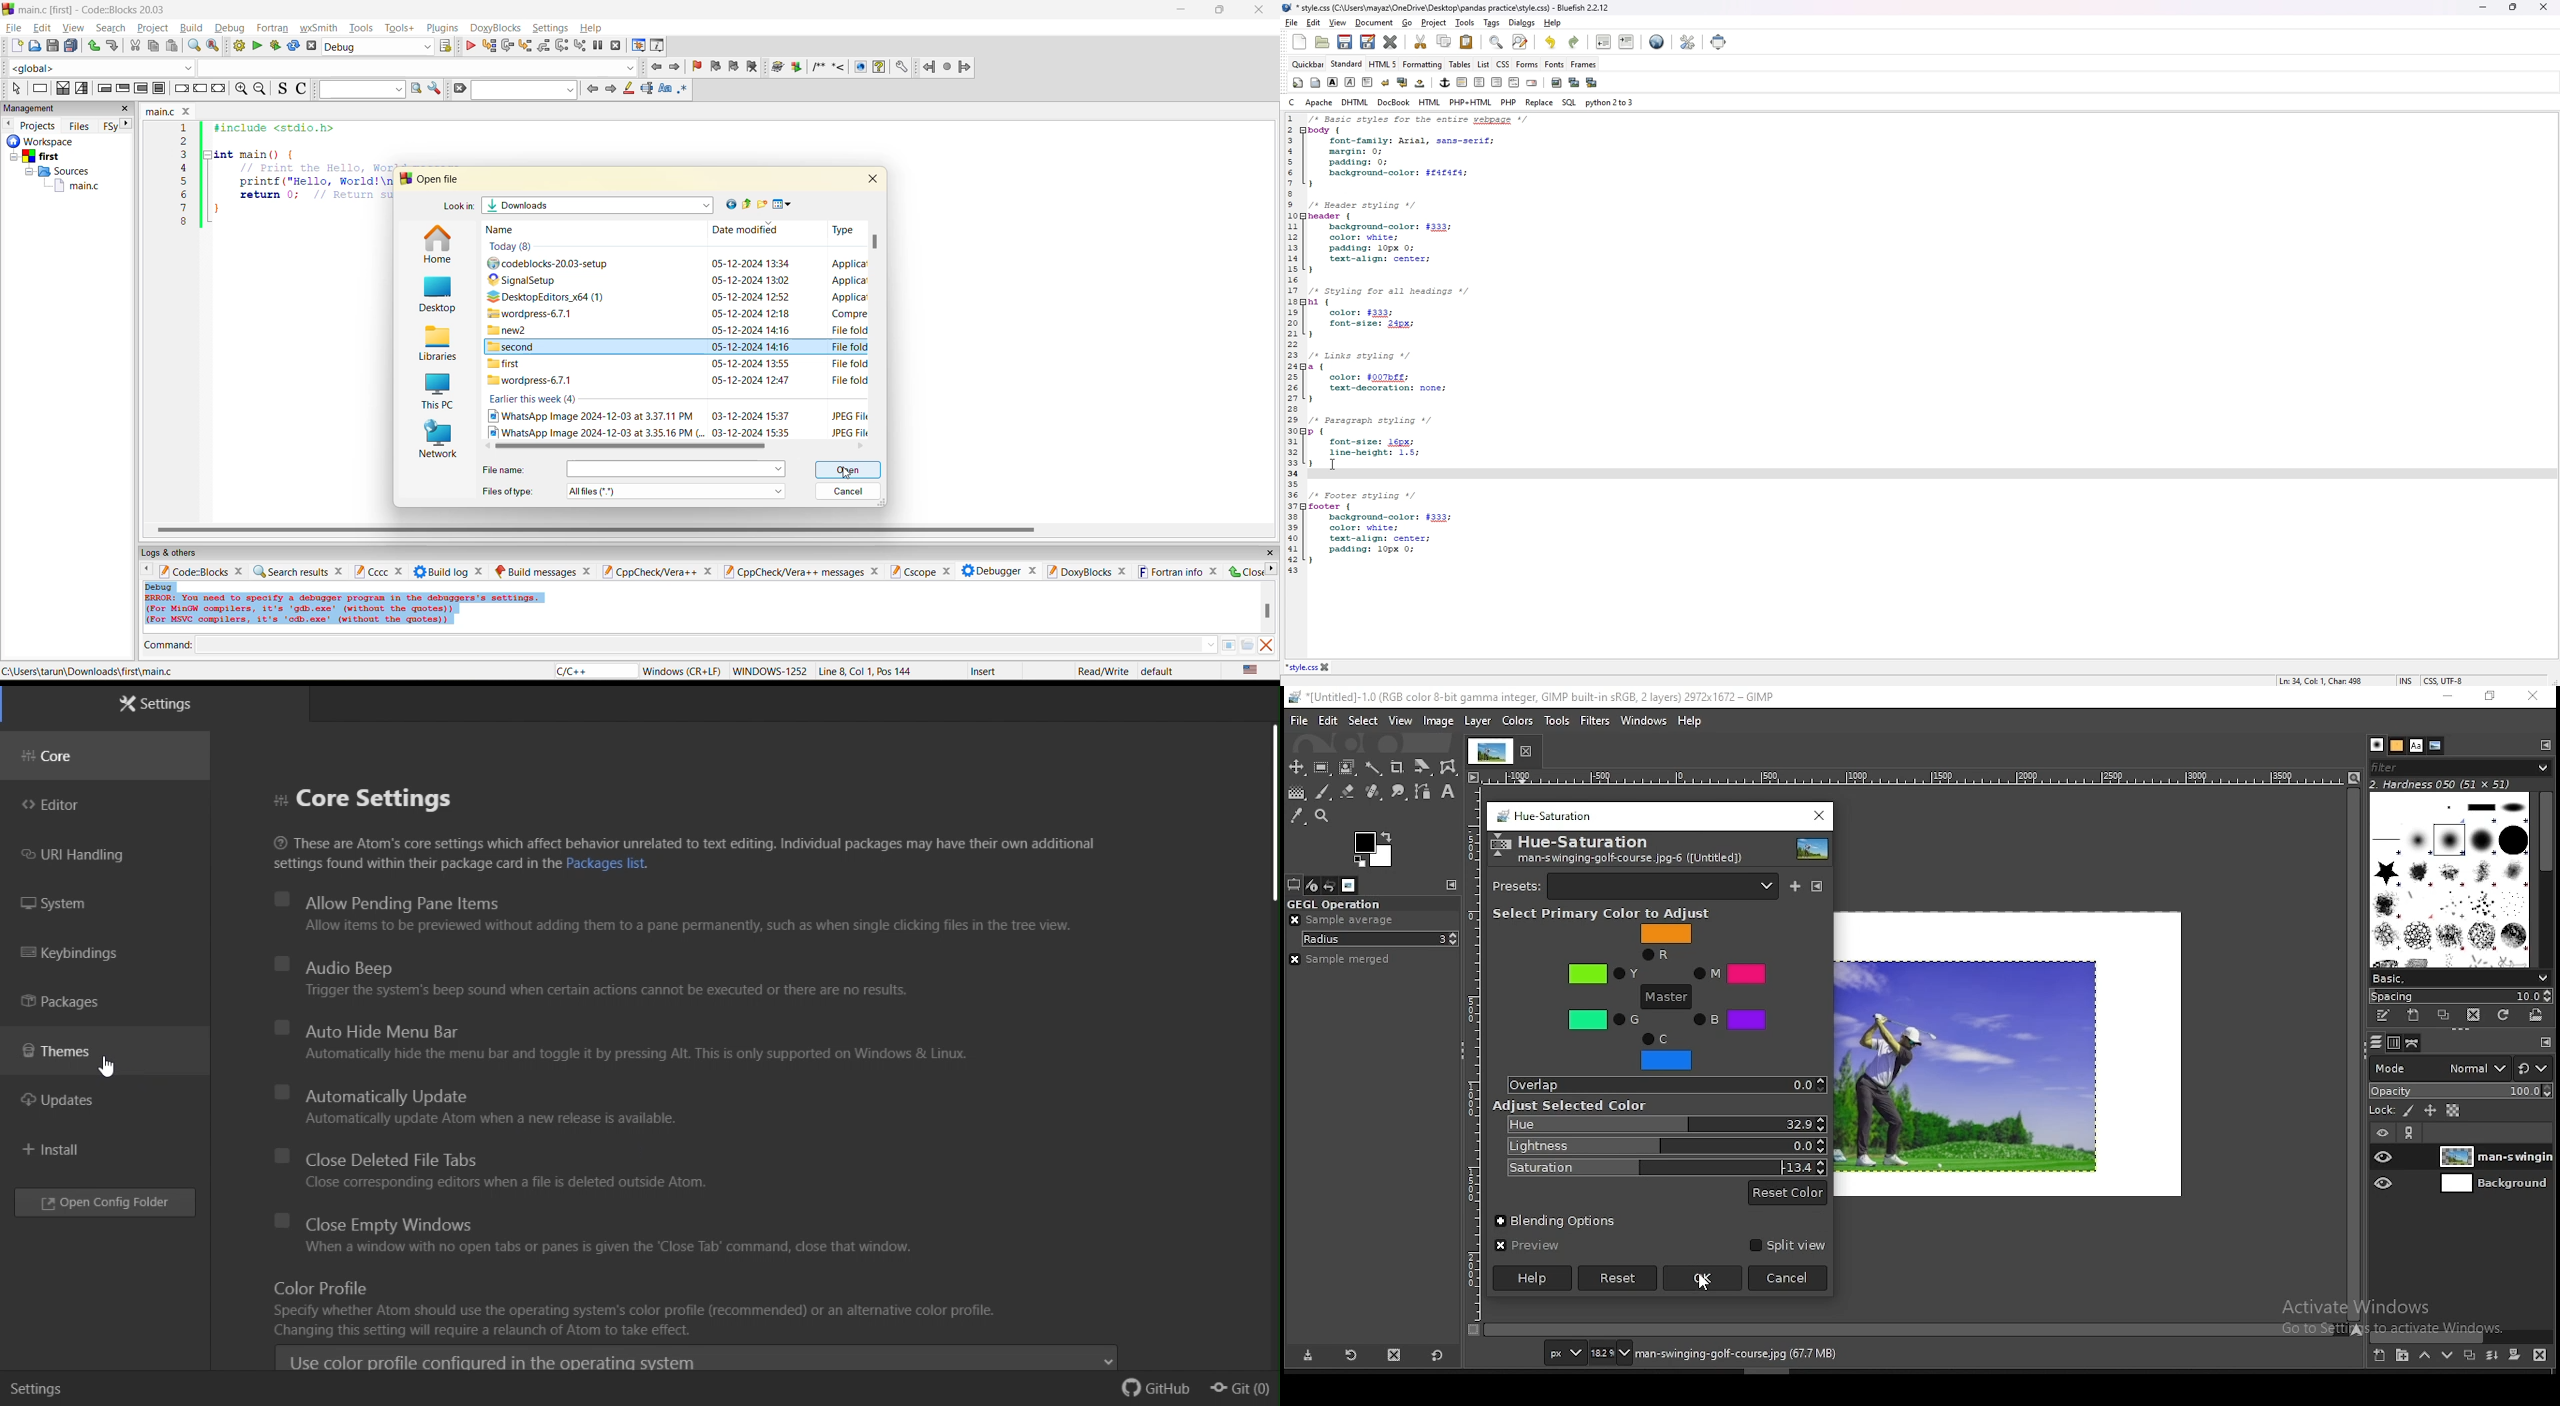  Describe the element at coordinates (1292, 102) in the screenshot. I see `c` at that location.